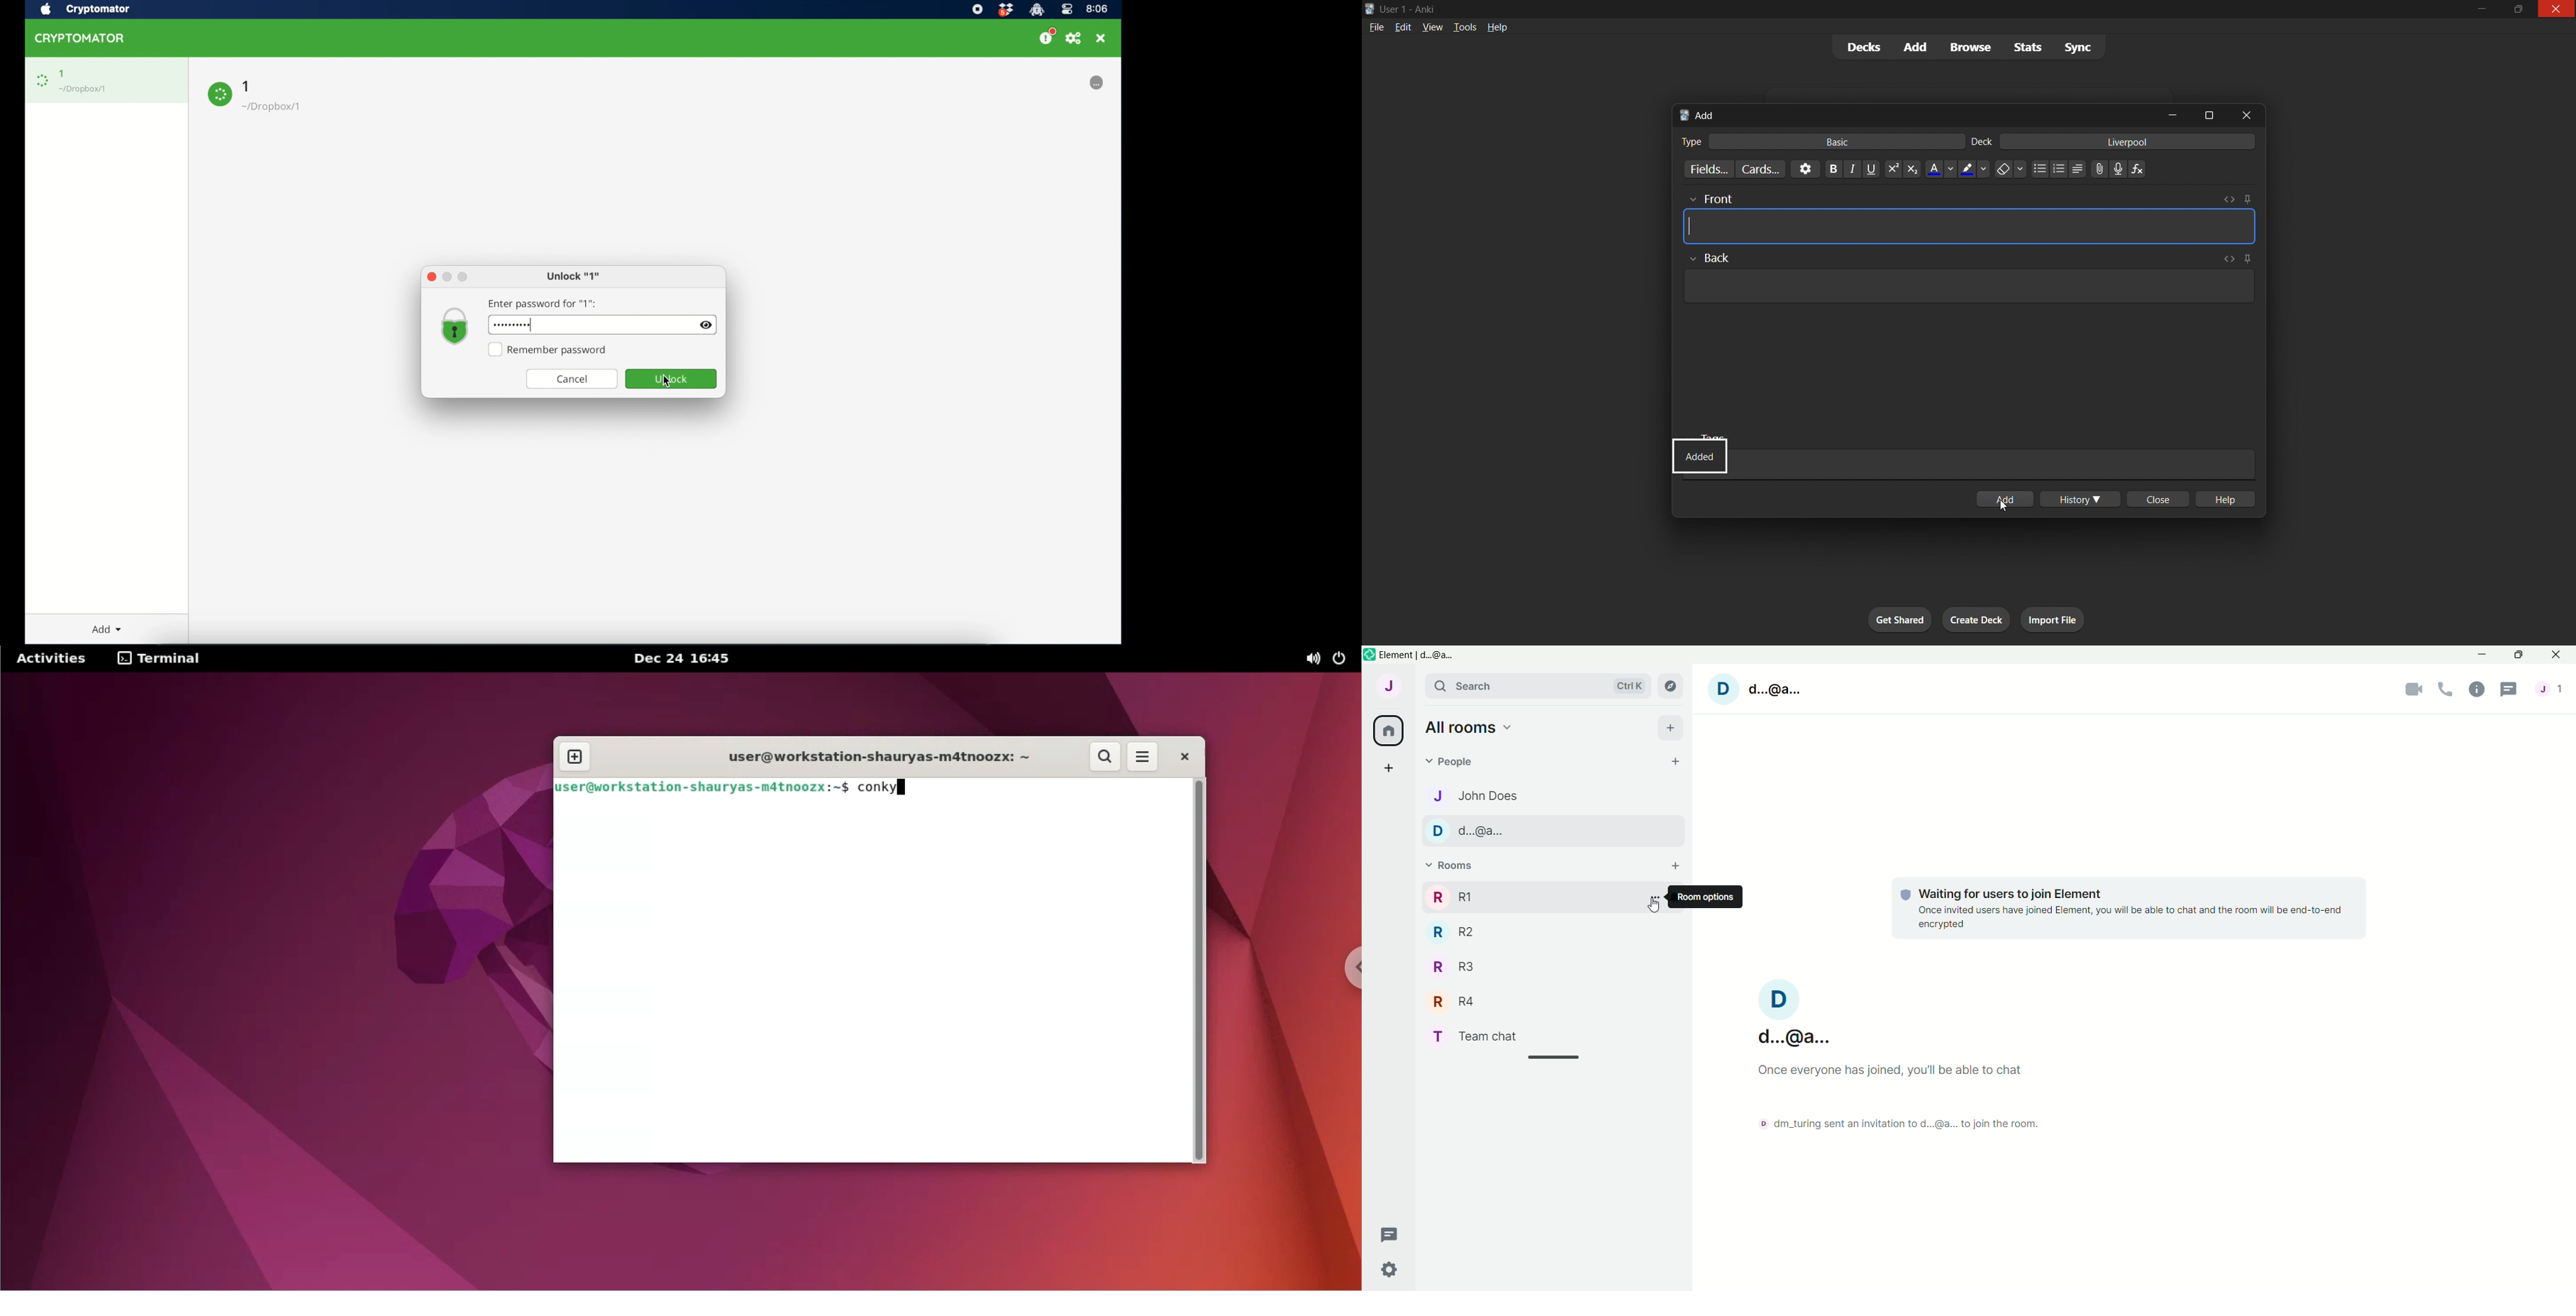  I want to click on underline, so click(1871, 169).